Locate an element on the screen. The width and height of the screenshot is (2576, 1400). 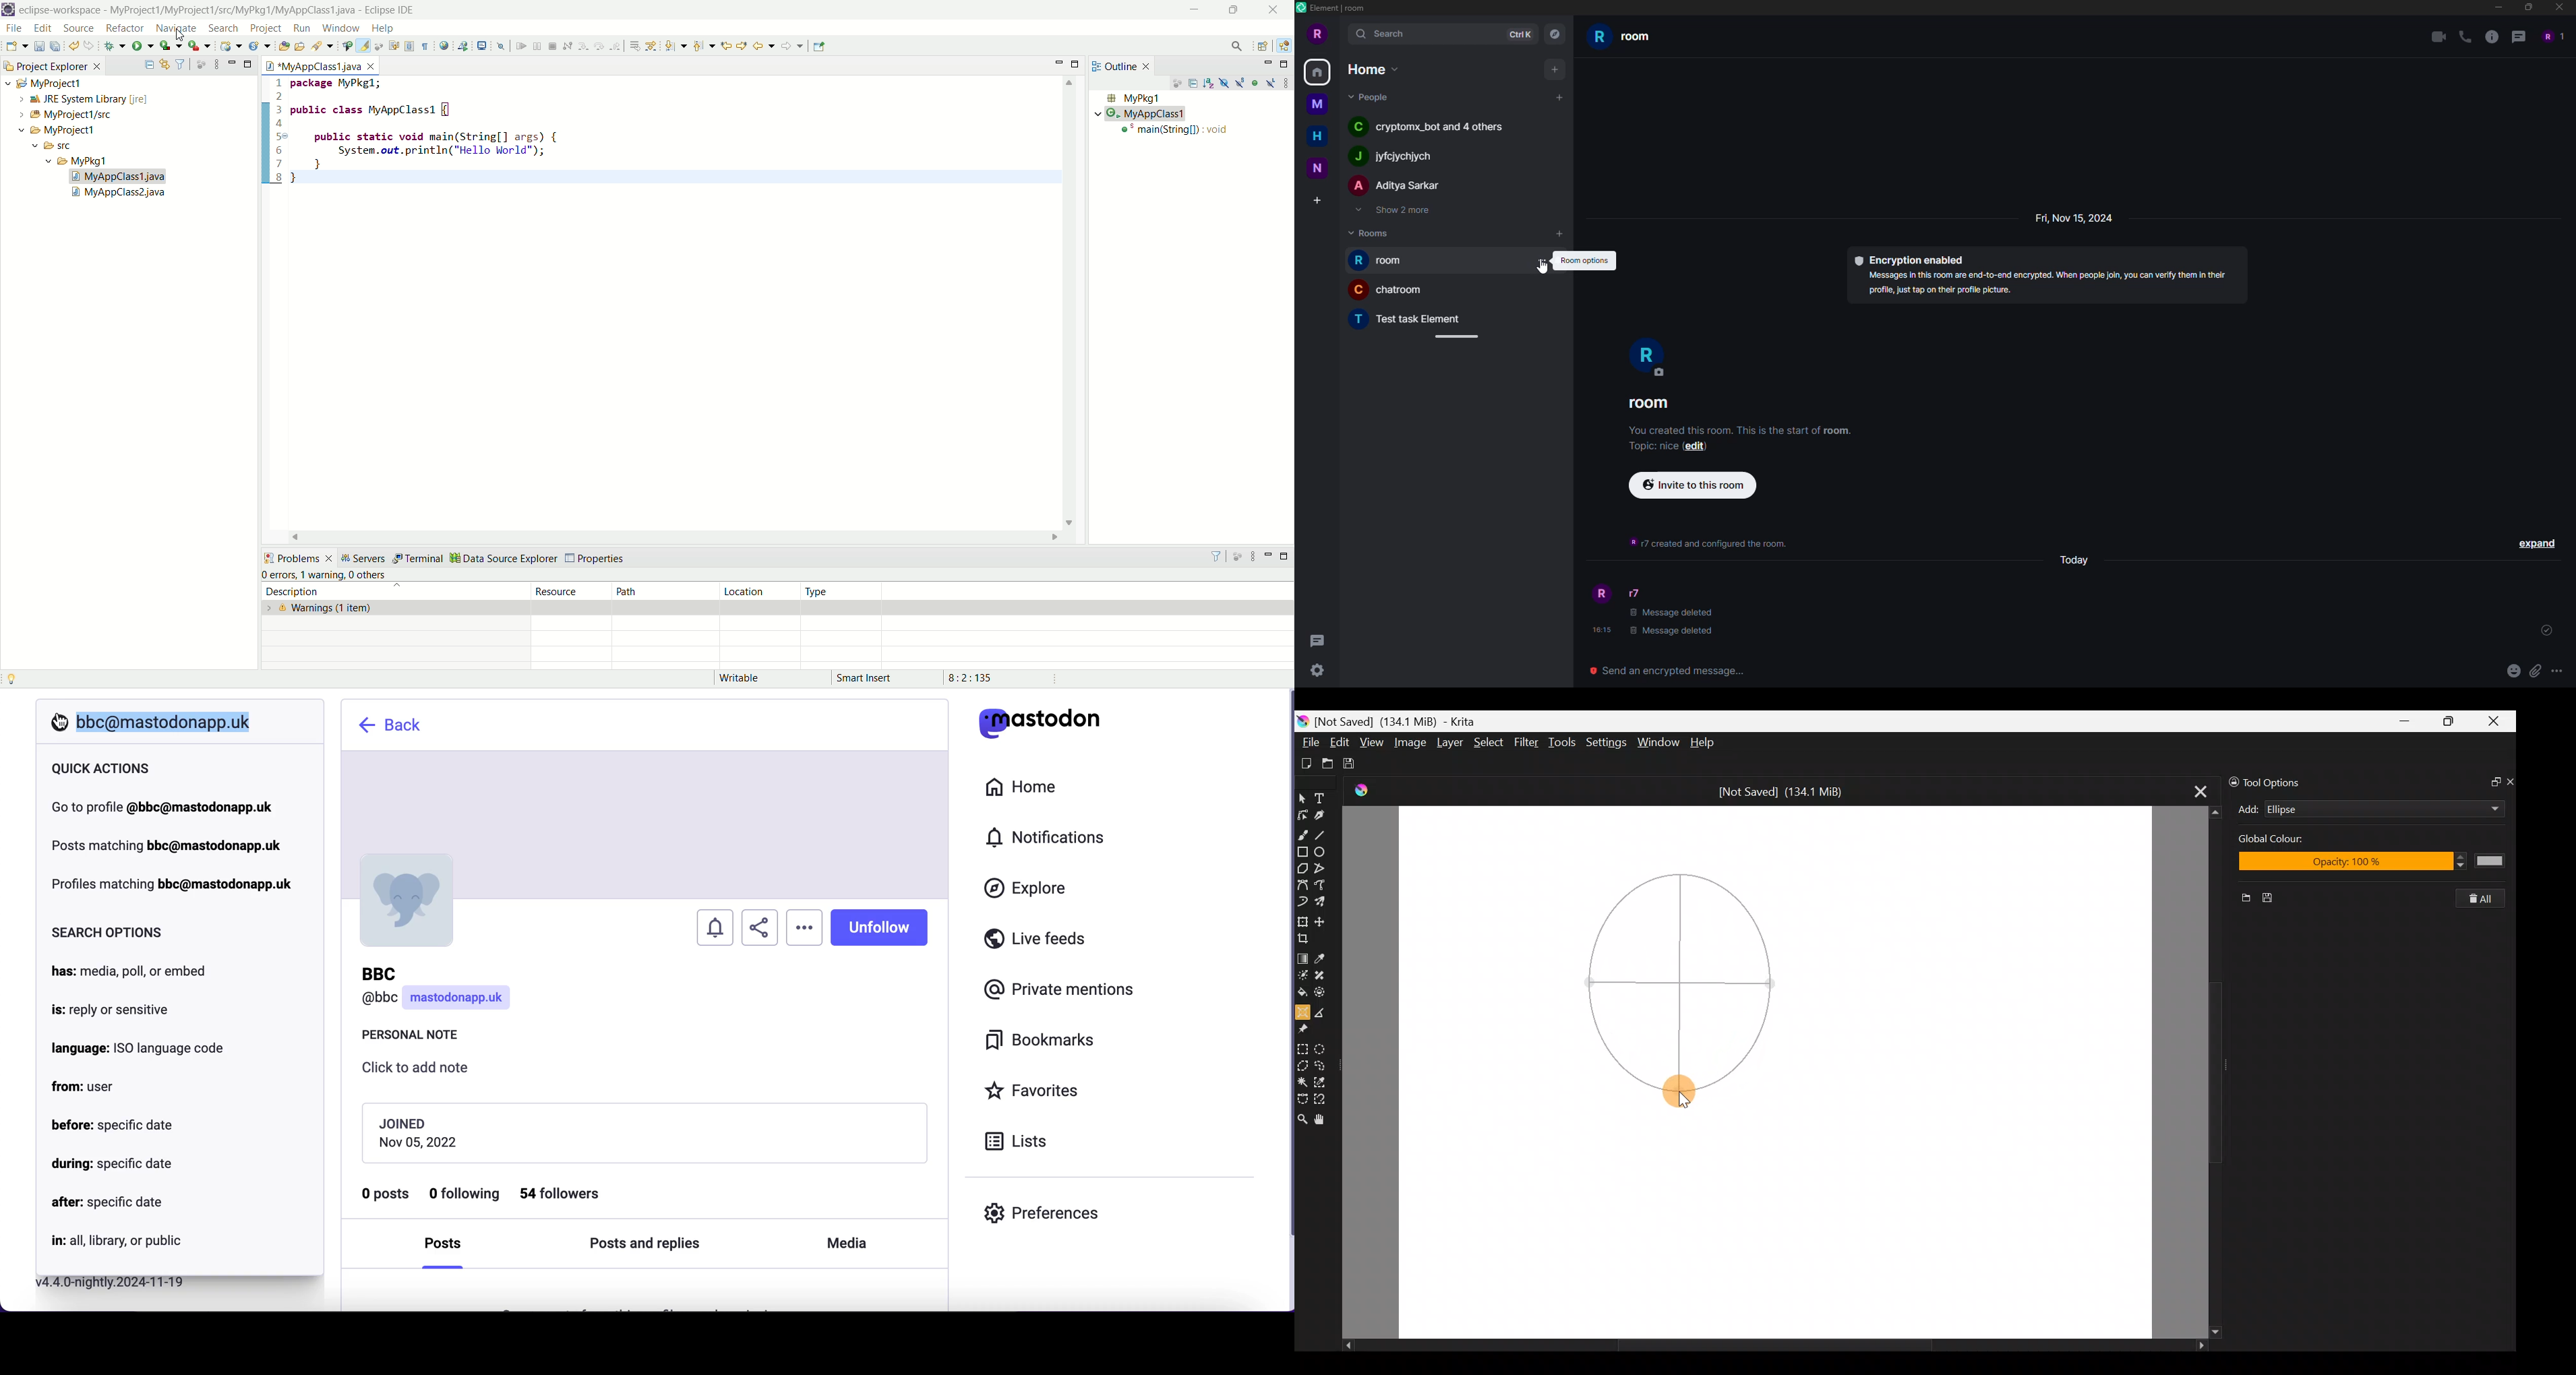
element is located at coordinates (1334, 7).